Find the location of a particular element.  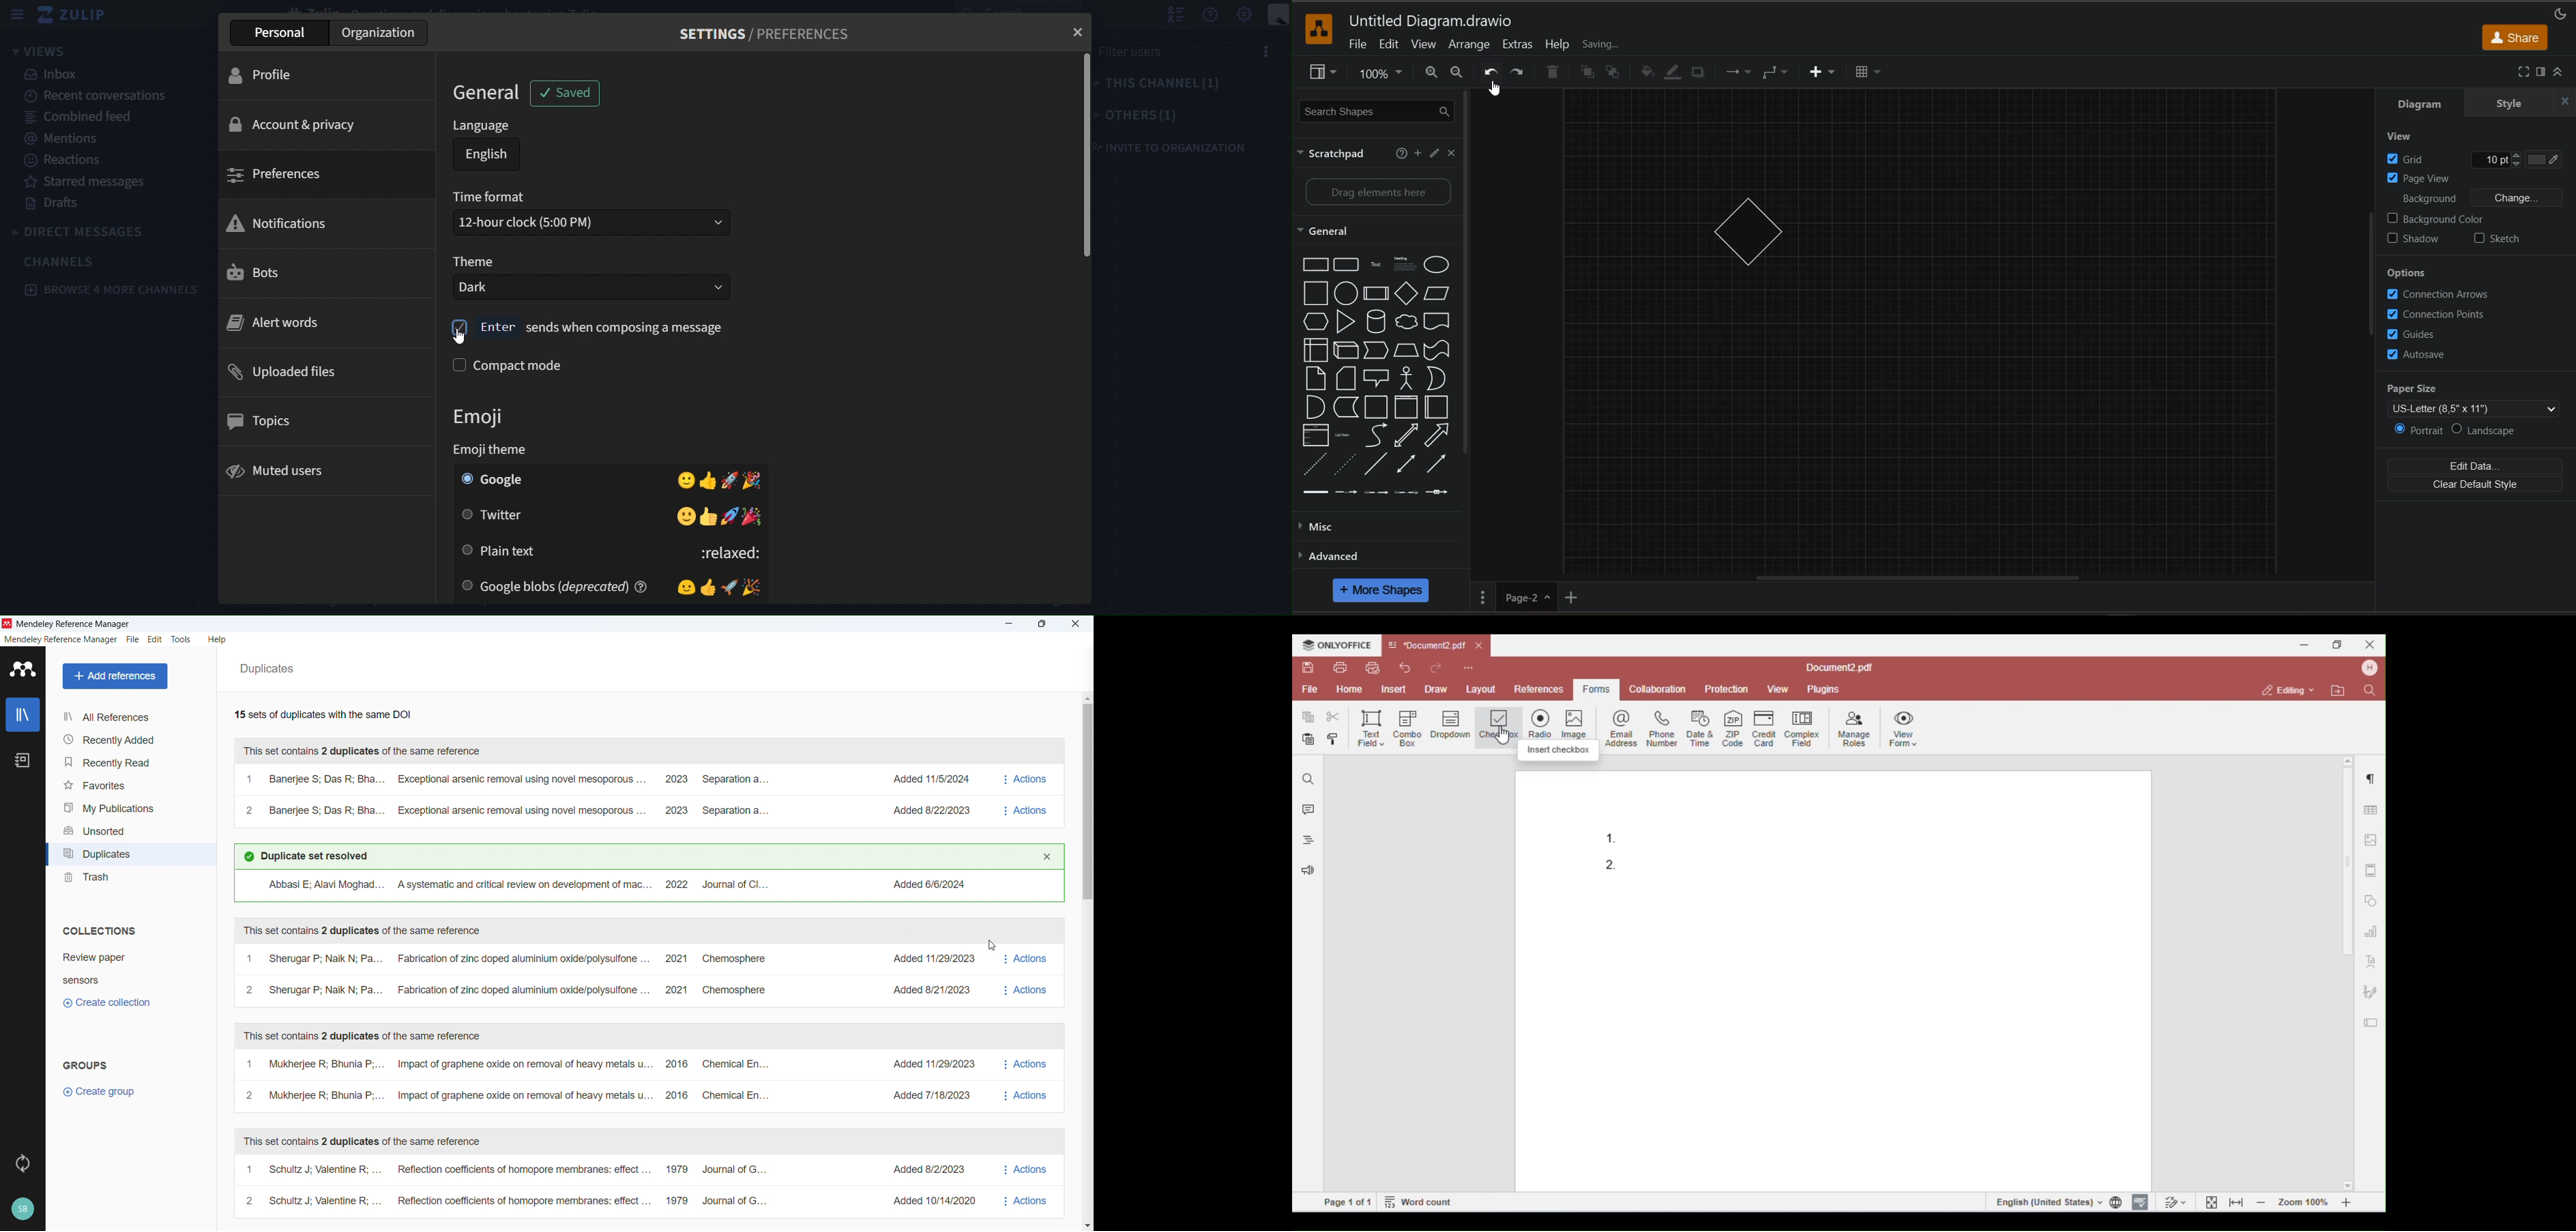

trash is located at coordinates (130, 877).